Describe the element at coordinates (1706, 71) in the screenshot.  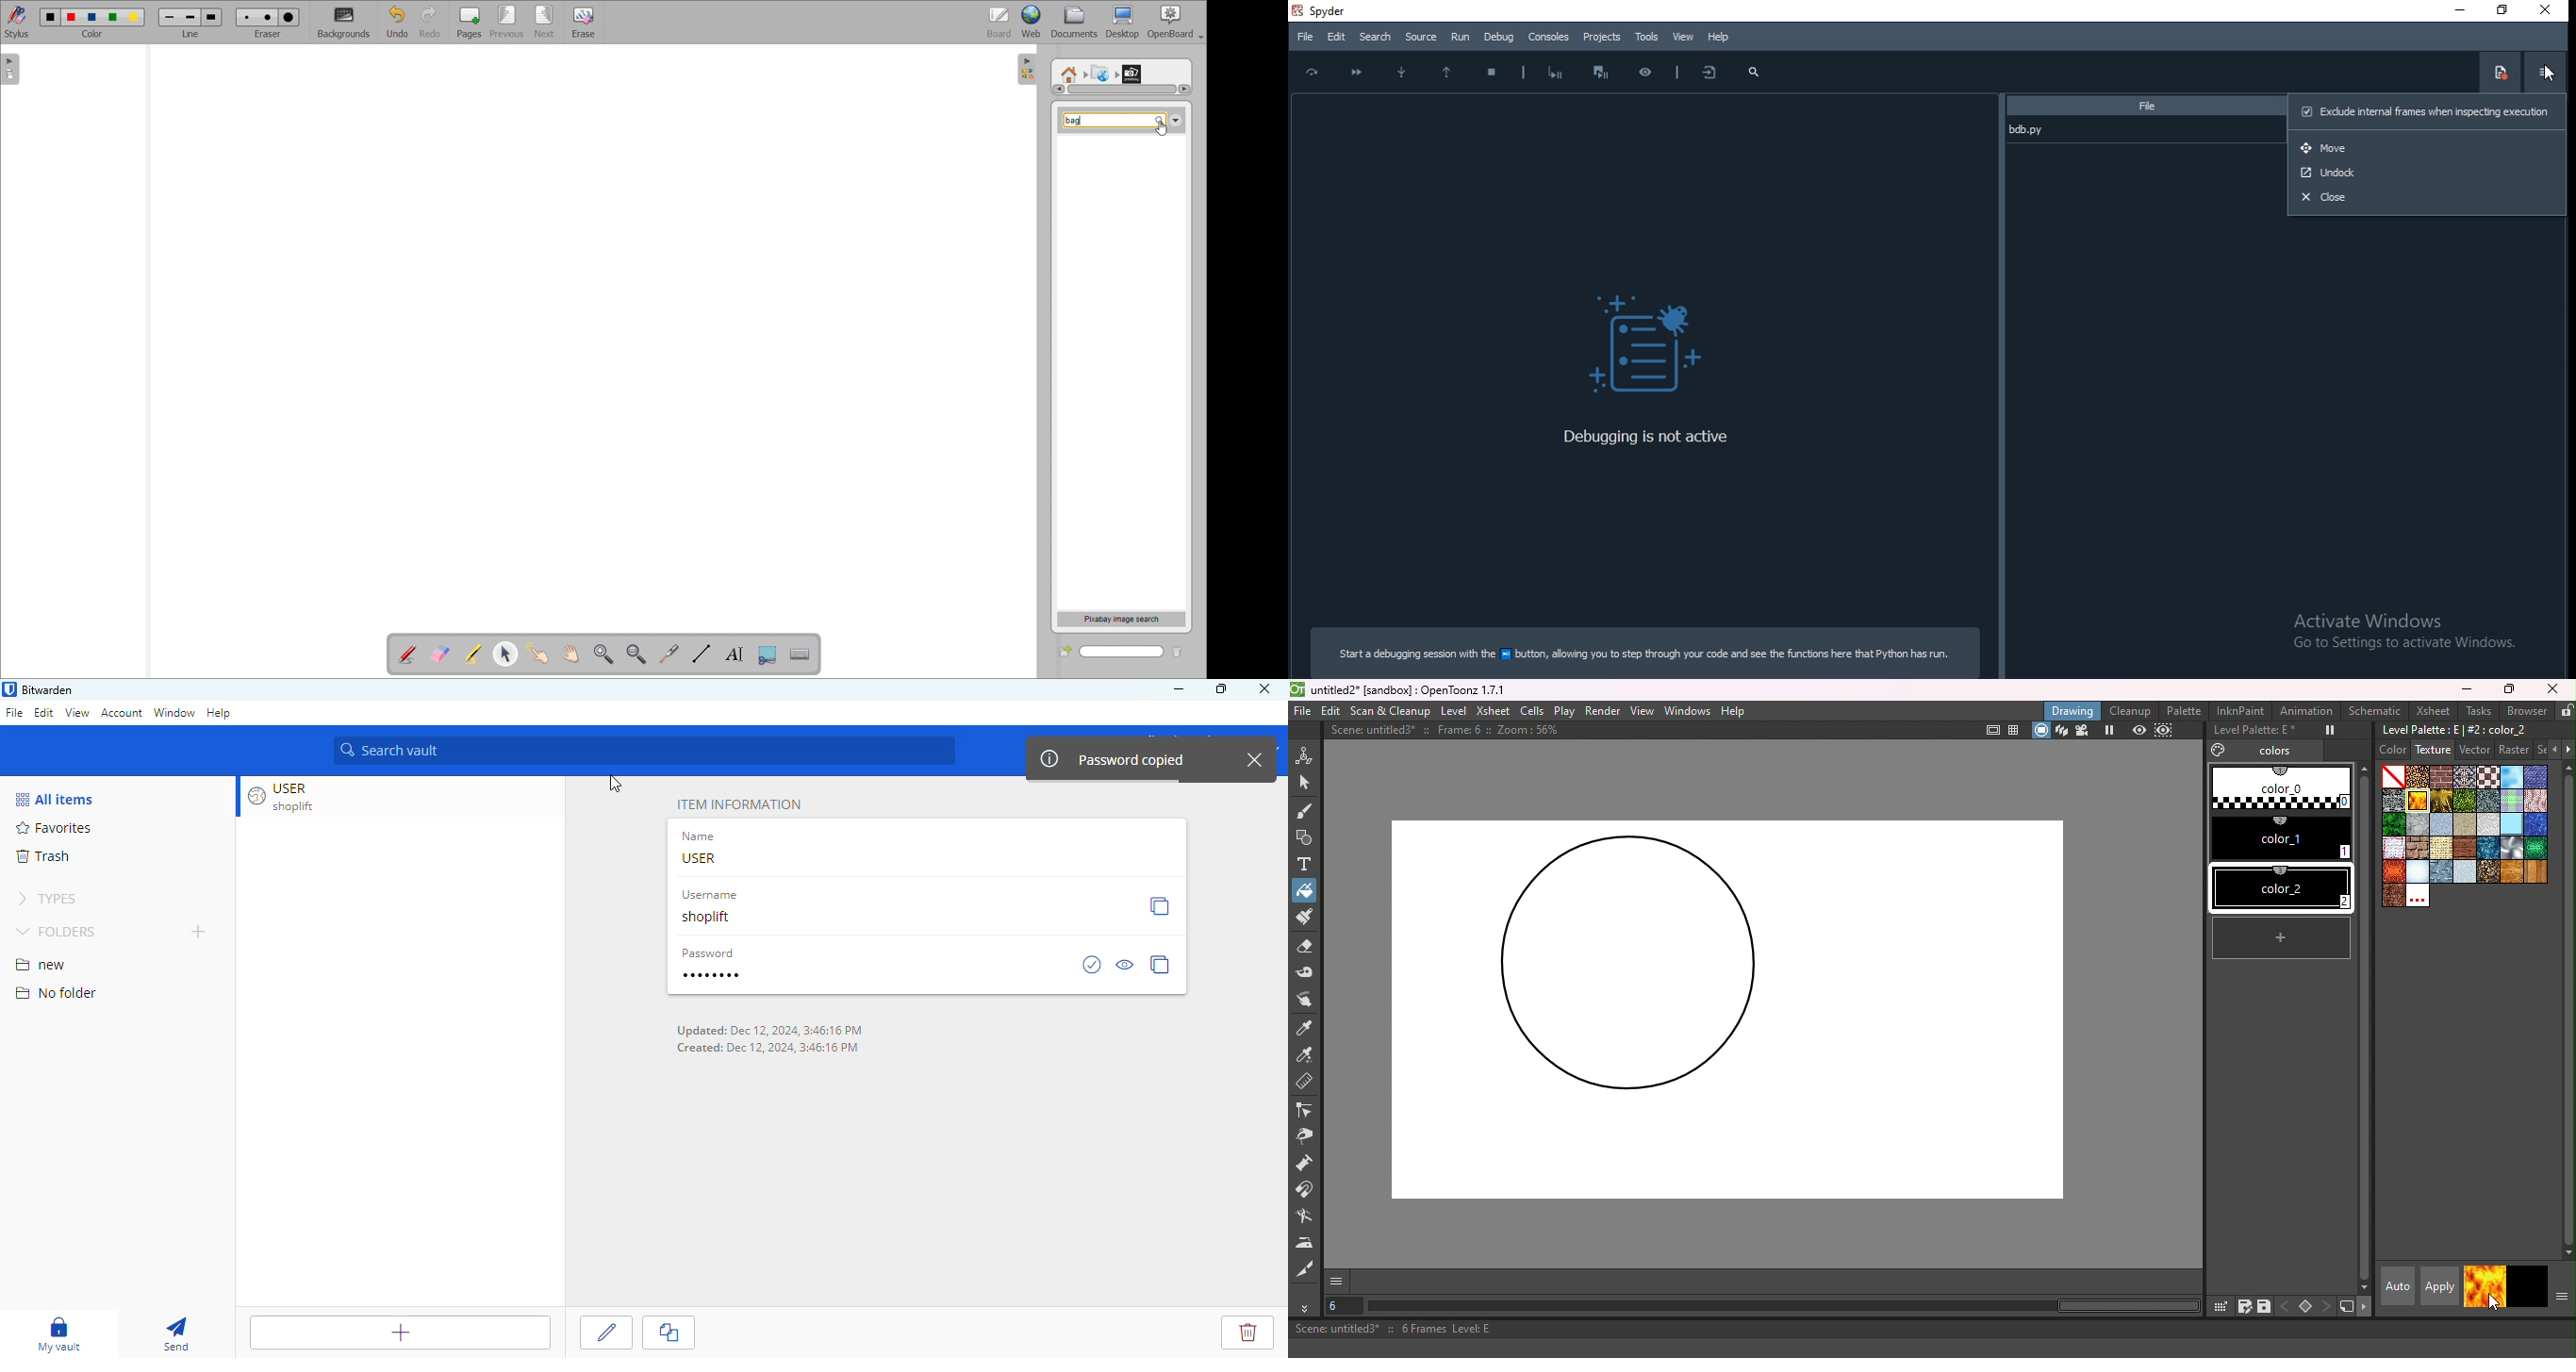
I see `more` at that location.